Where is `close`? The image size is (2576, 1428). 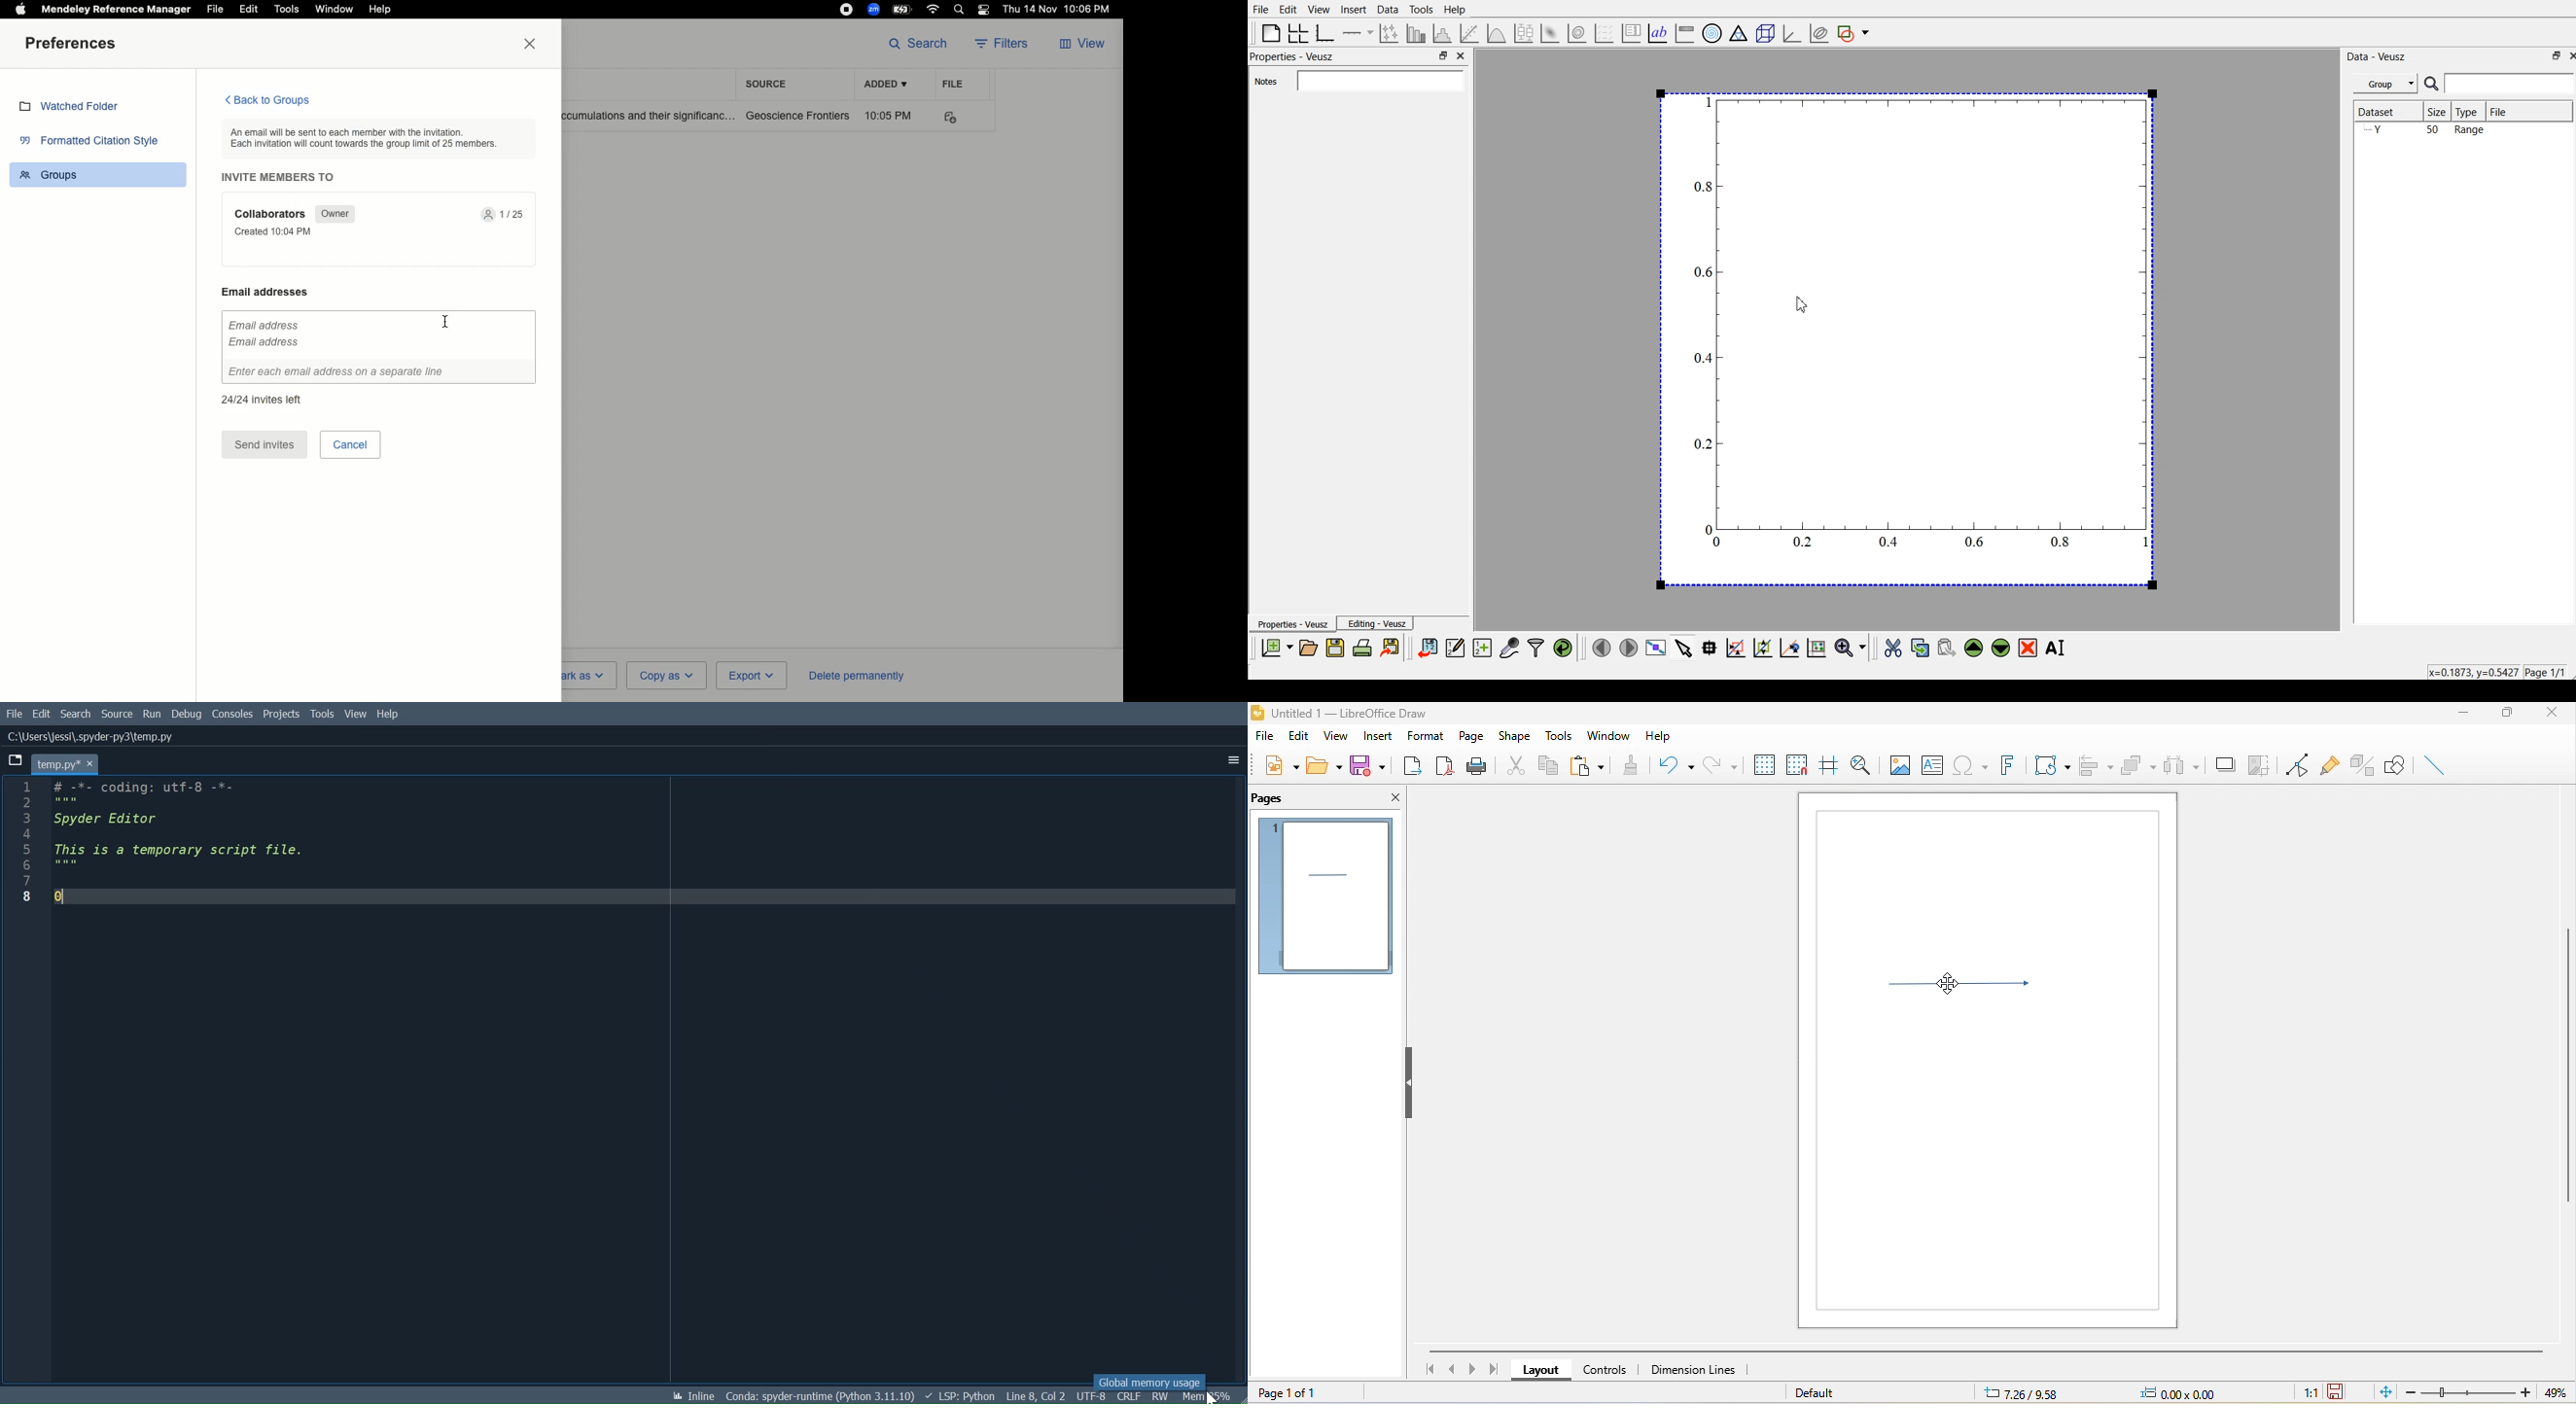
close is located at coordinates (2556, 715).